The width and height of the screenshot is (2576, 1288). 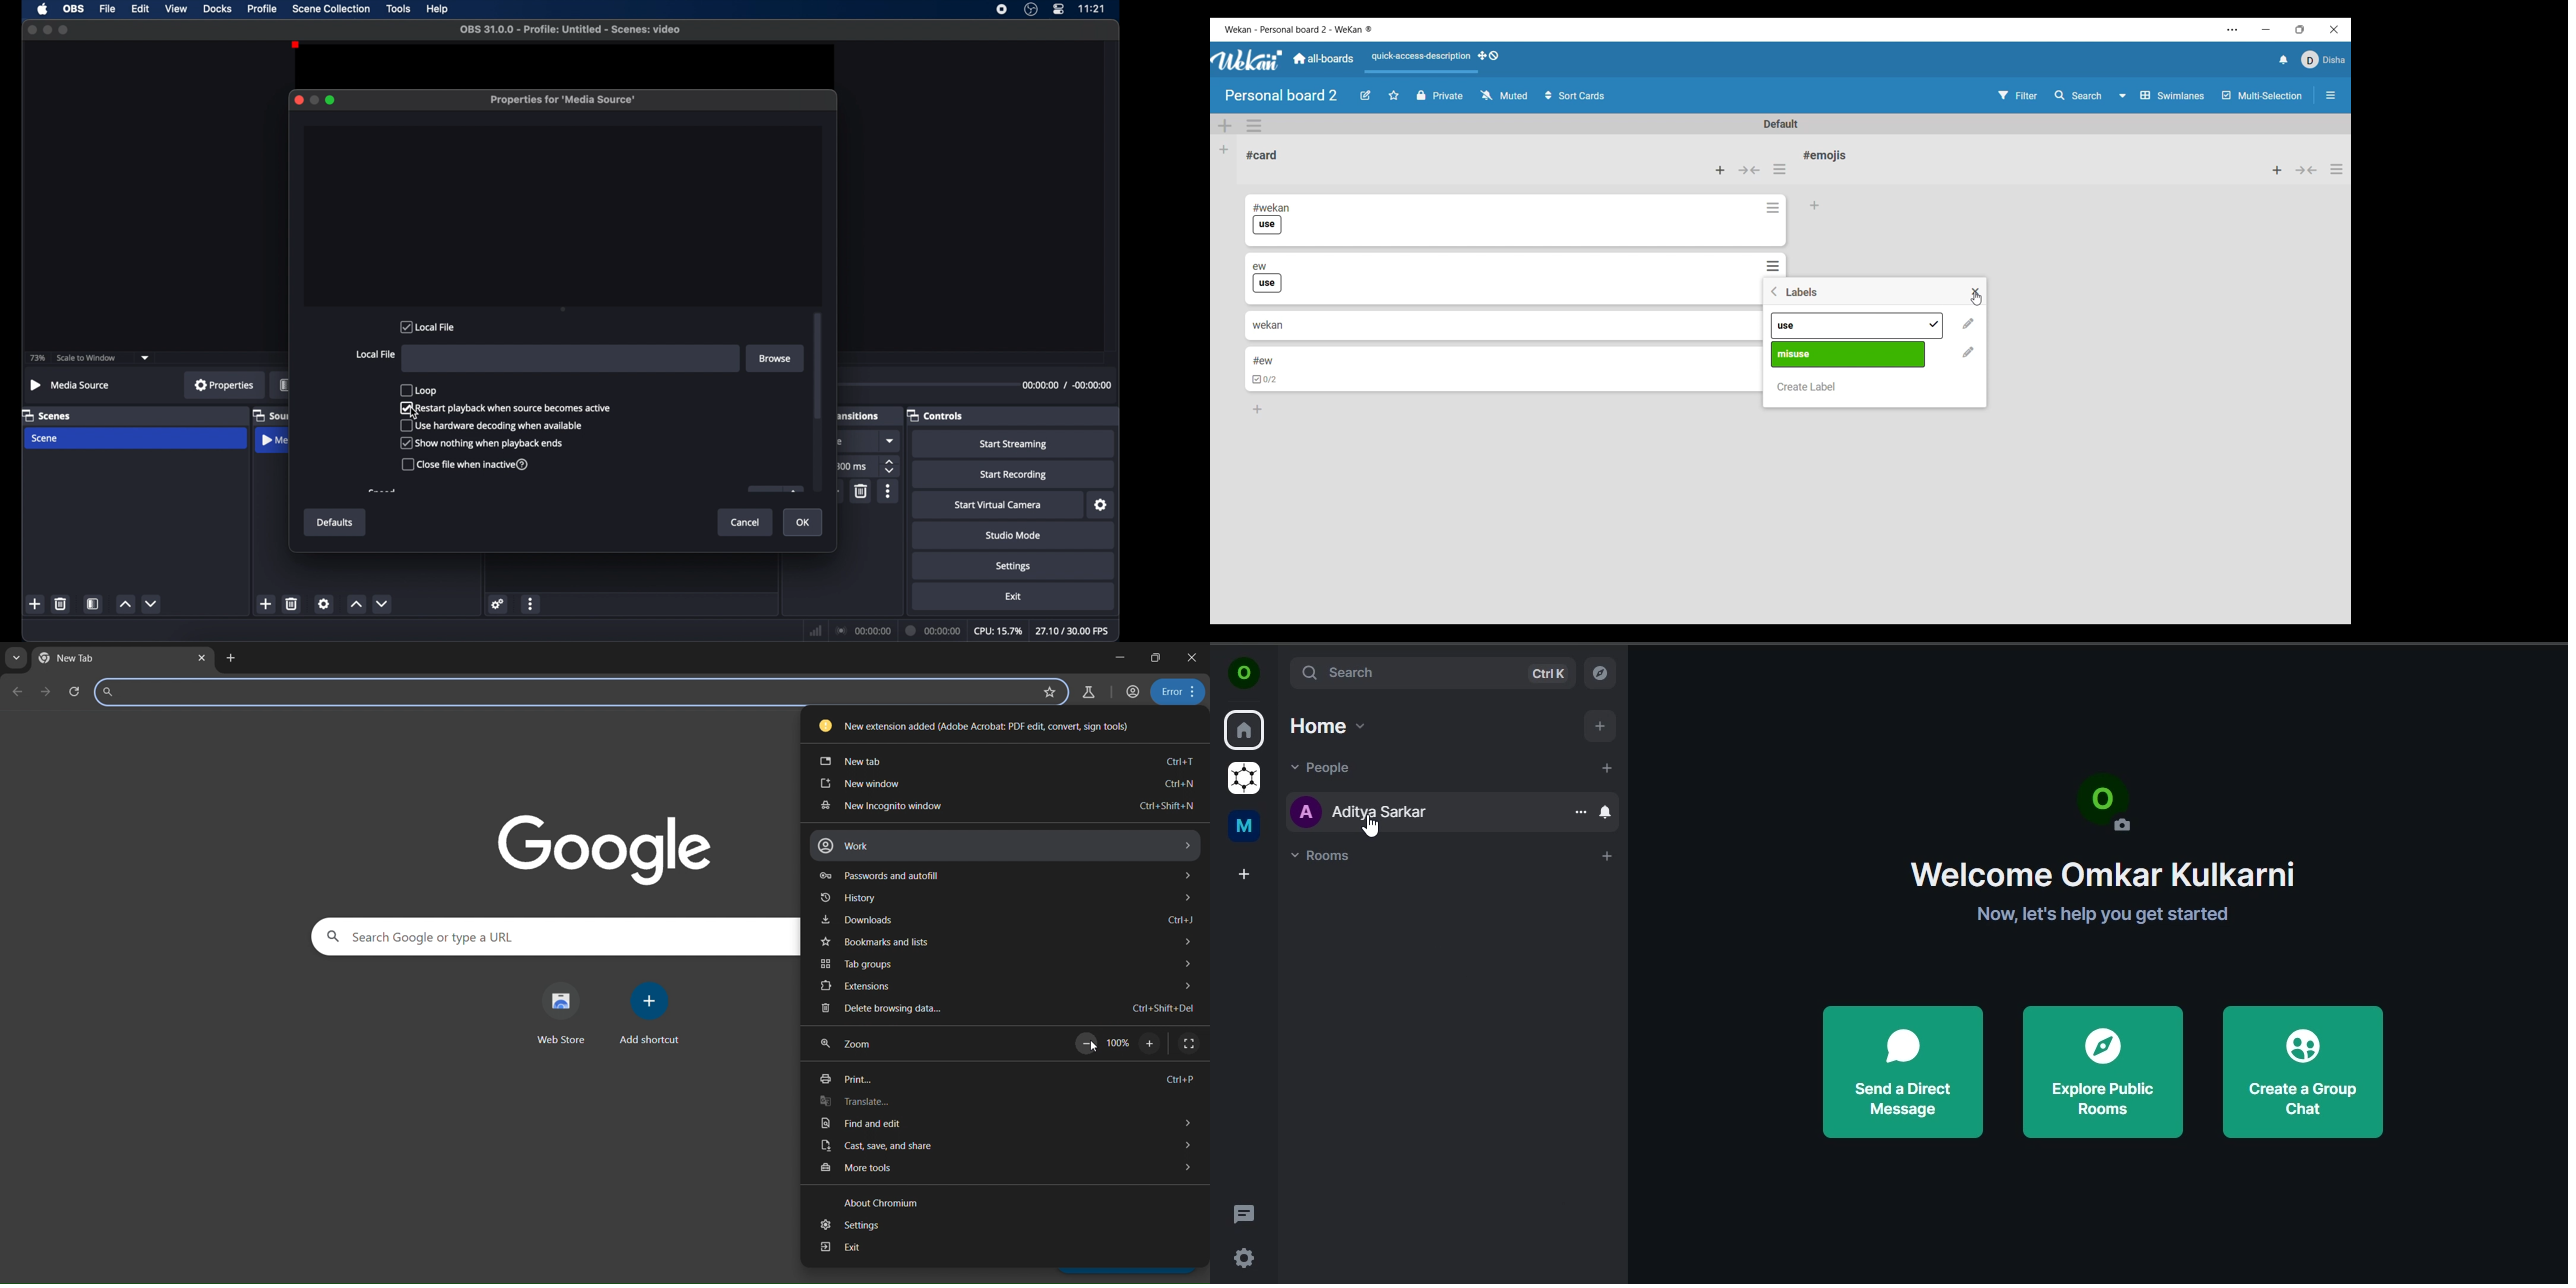 I want to click on Go to common dashboard, so click(x=1324, y=58).